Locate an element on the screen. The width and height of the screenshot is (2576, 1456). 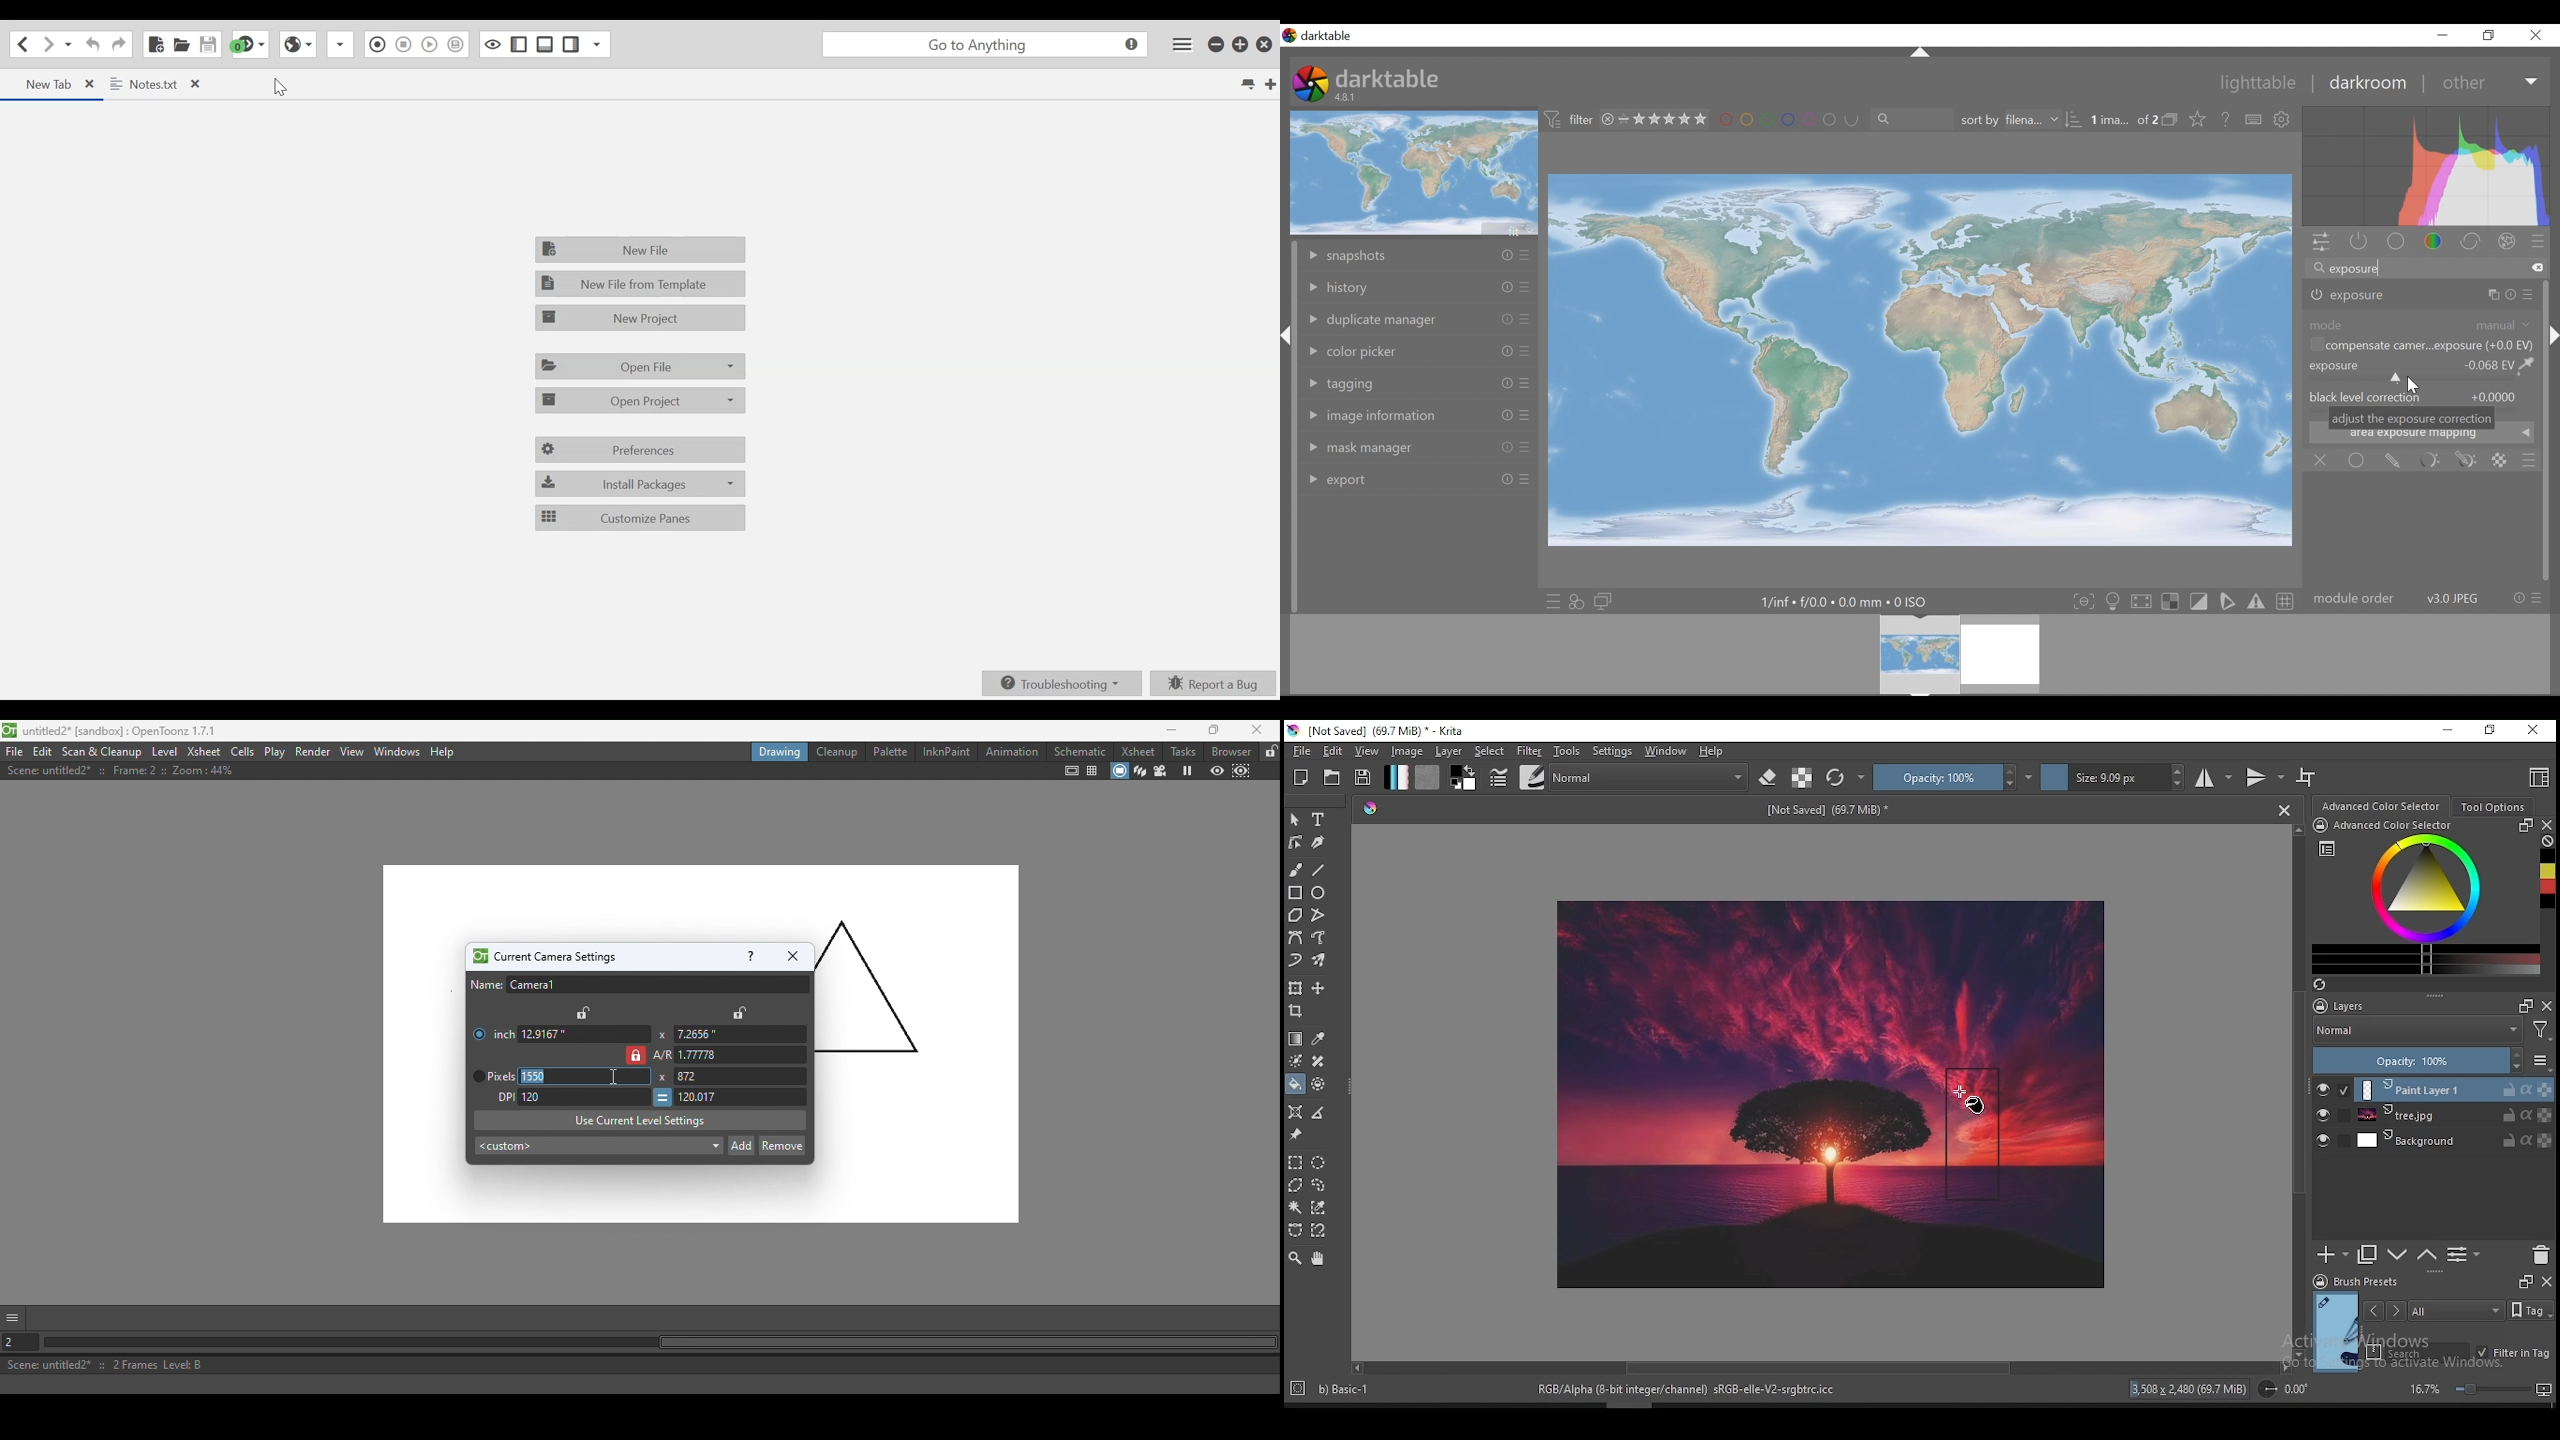
open is located at coordinates (1334, 777).